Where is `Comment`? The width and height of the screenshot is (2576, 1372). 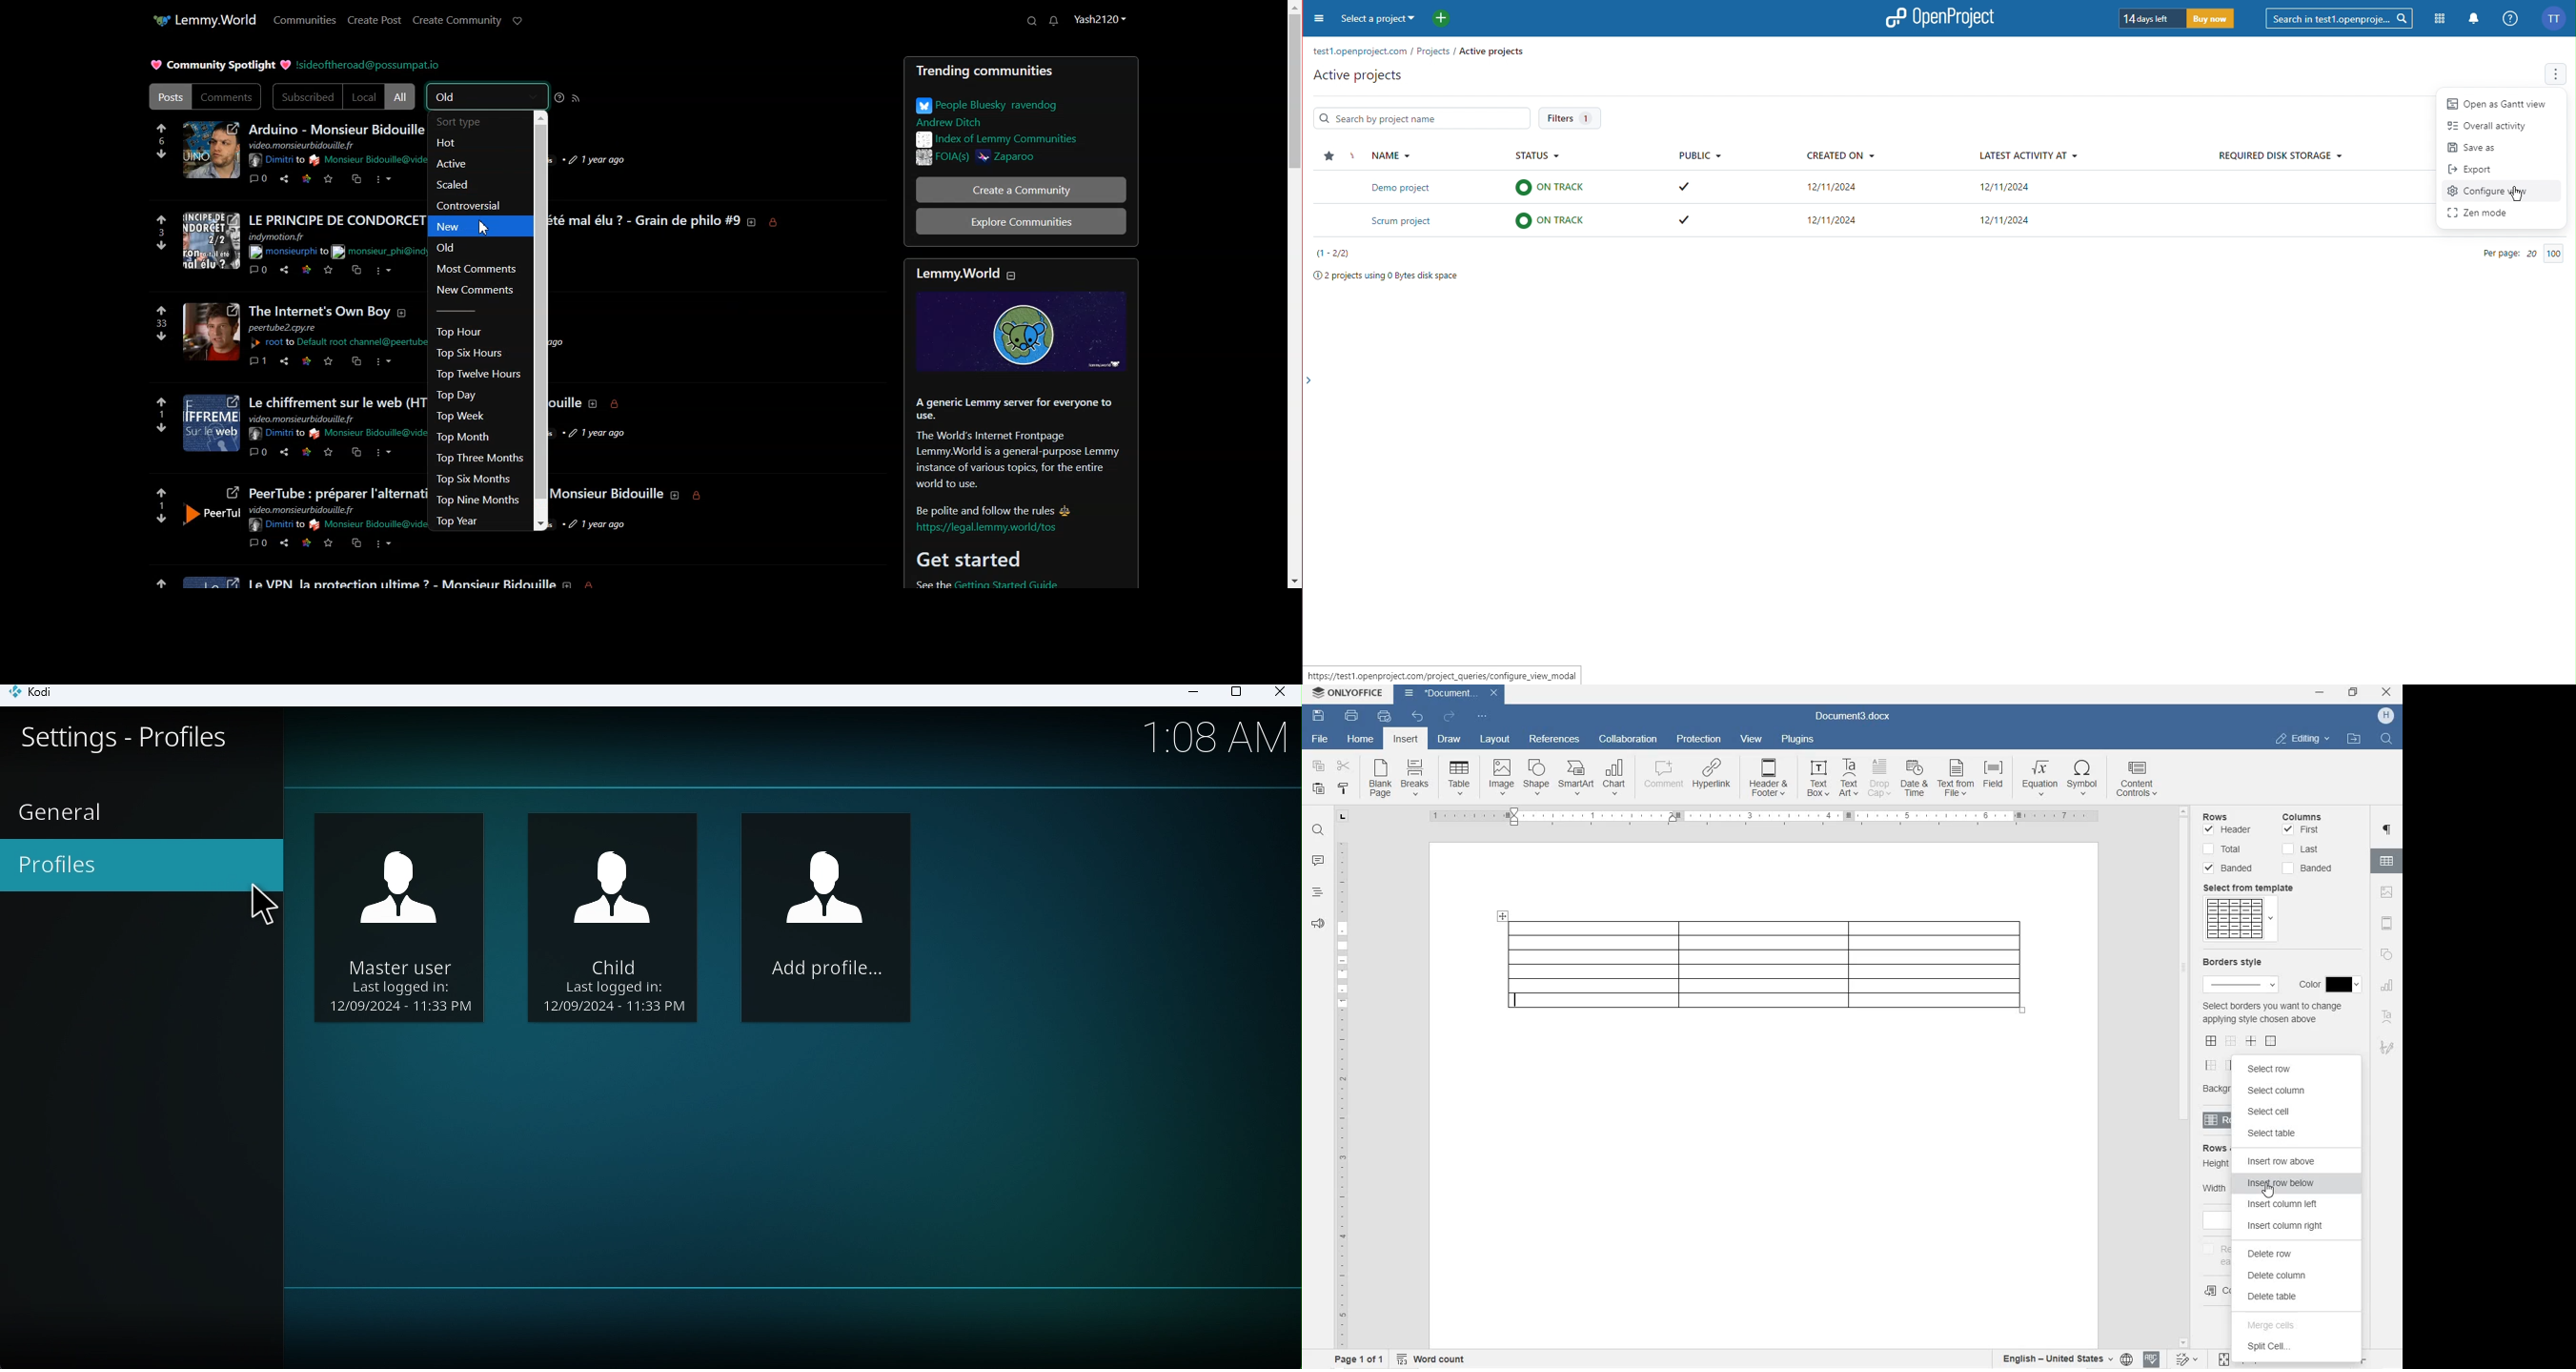 Comment is located at coordinates (259, 178).